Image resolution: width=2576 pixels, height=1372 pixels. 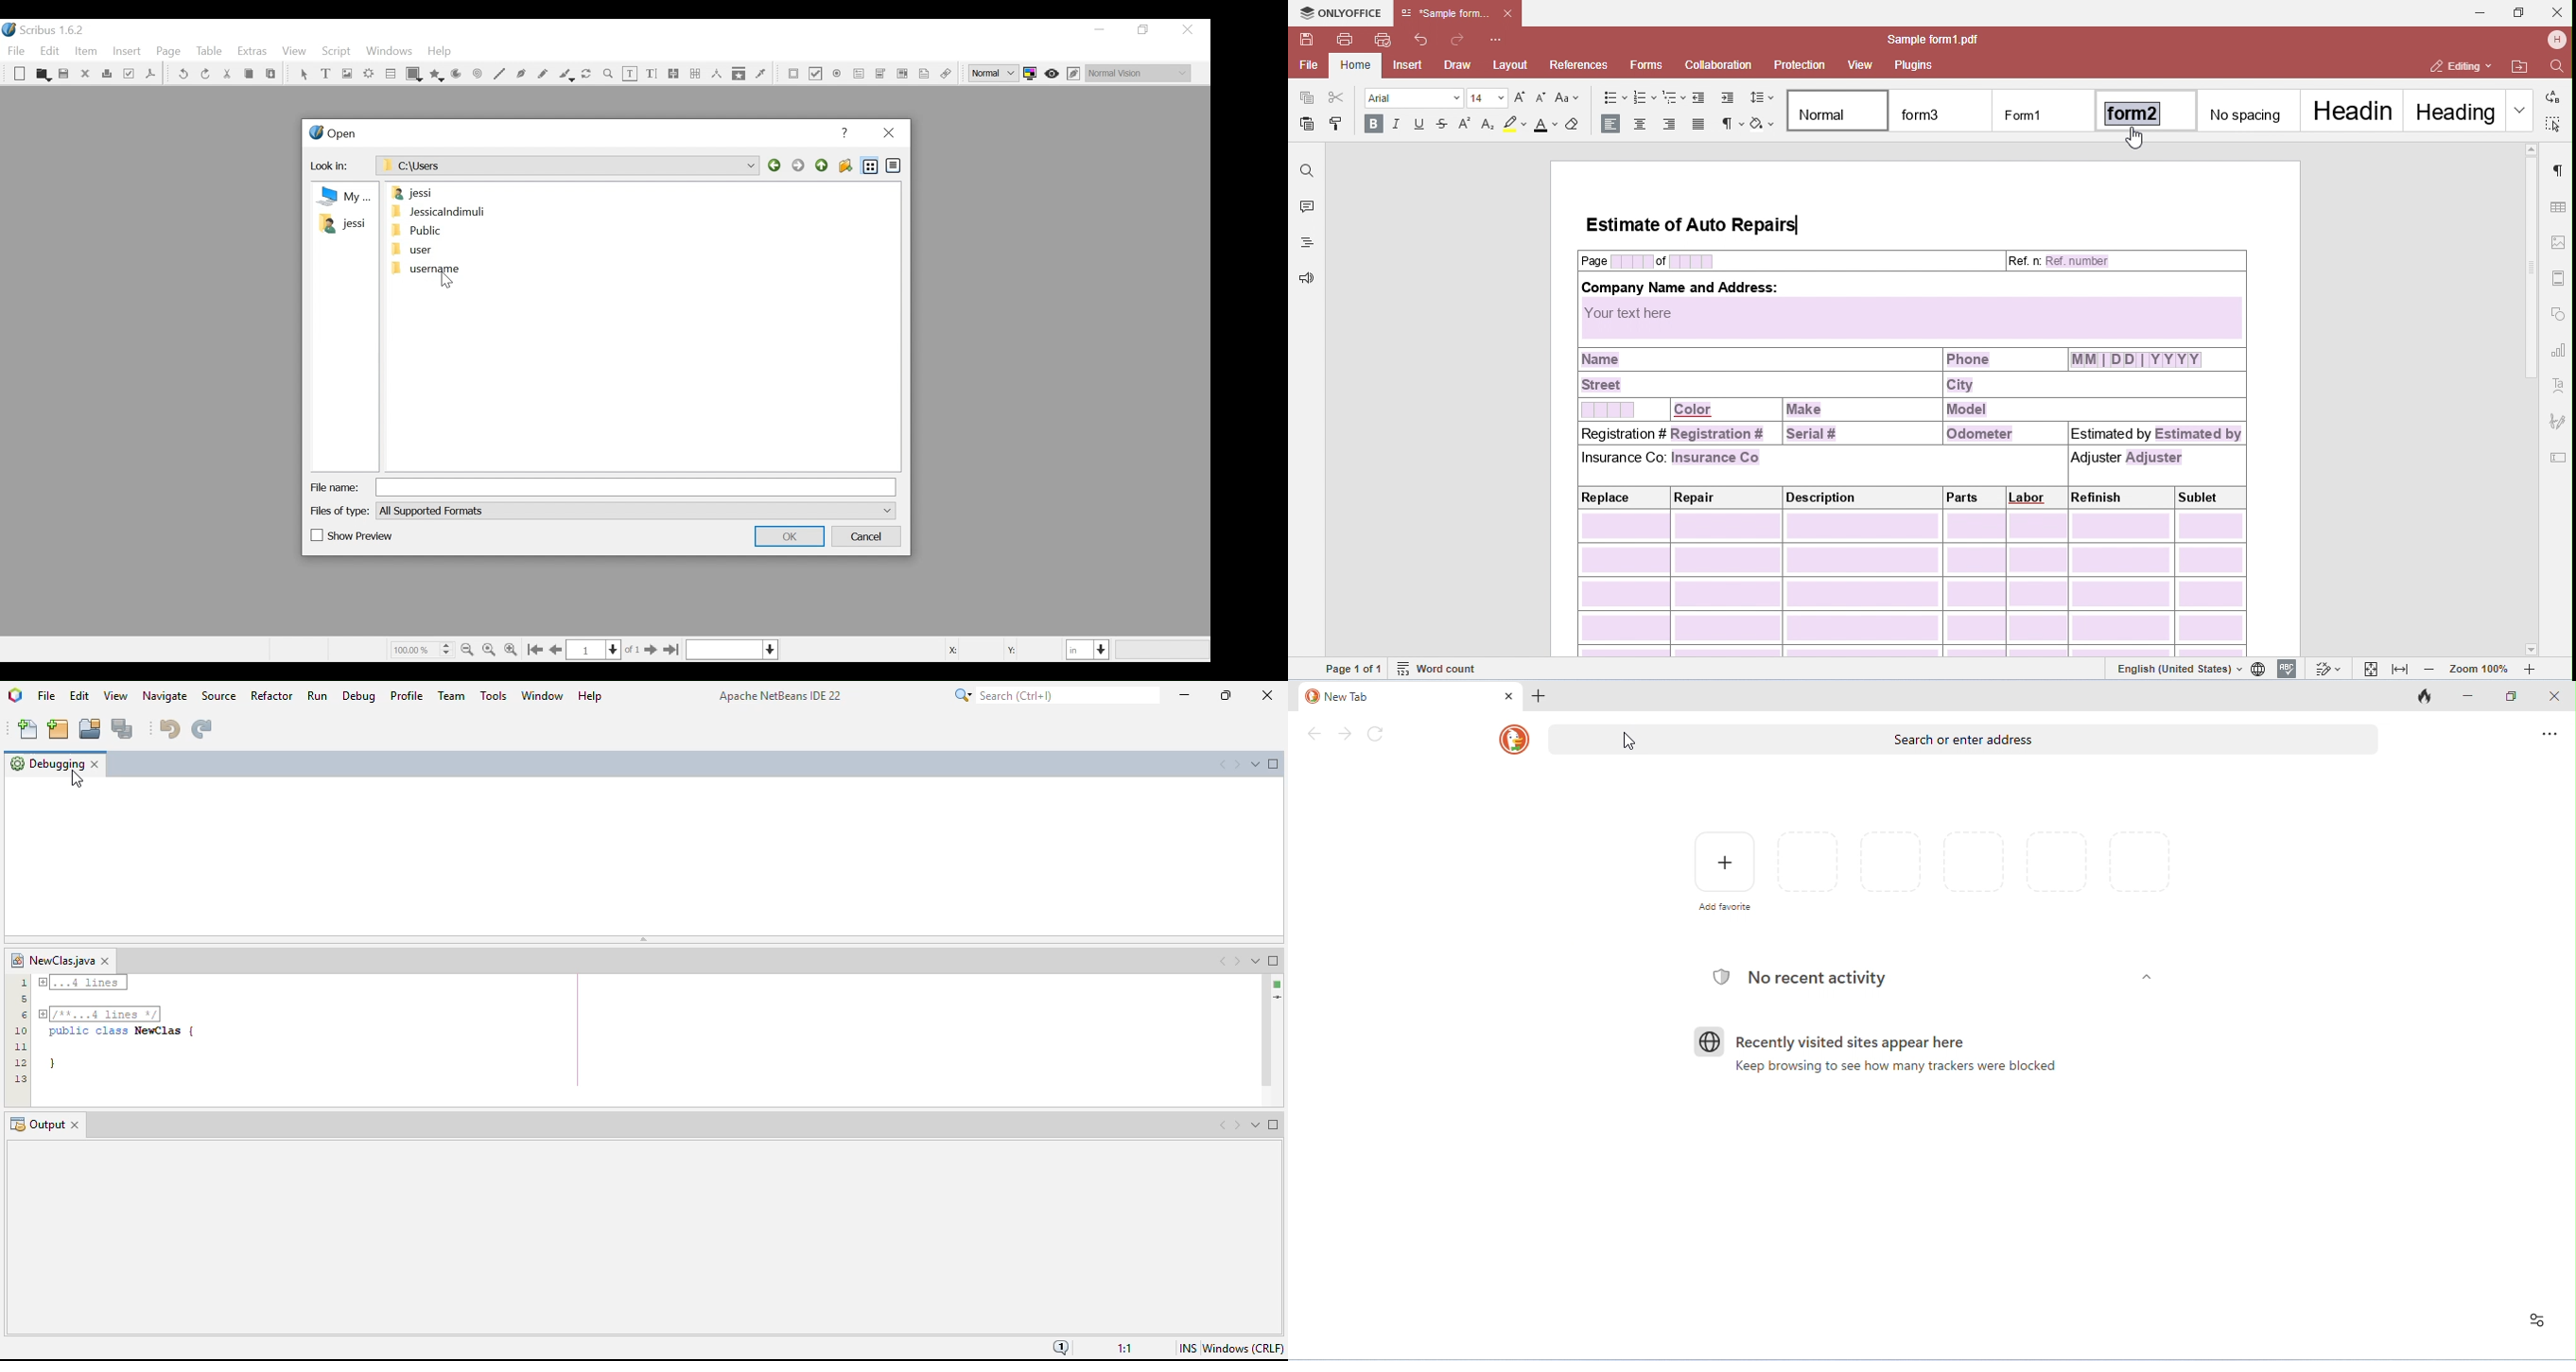 What do you see at coordinates (1099, 30) in the screenshot?
I see `minimize` at bounding box center [1099, 30].